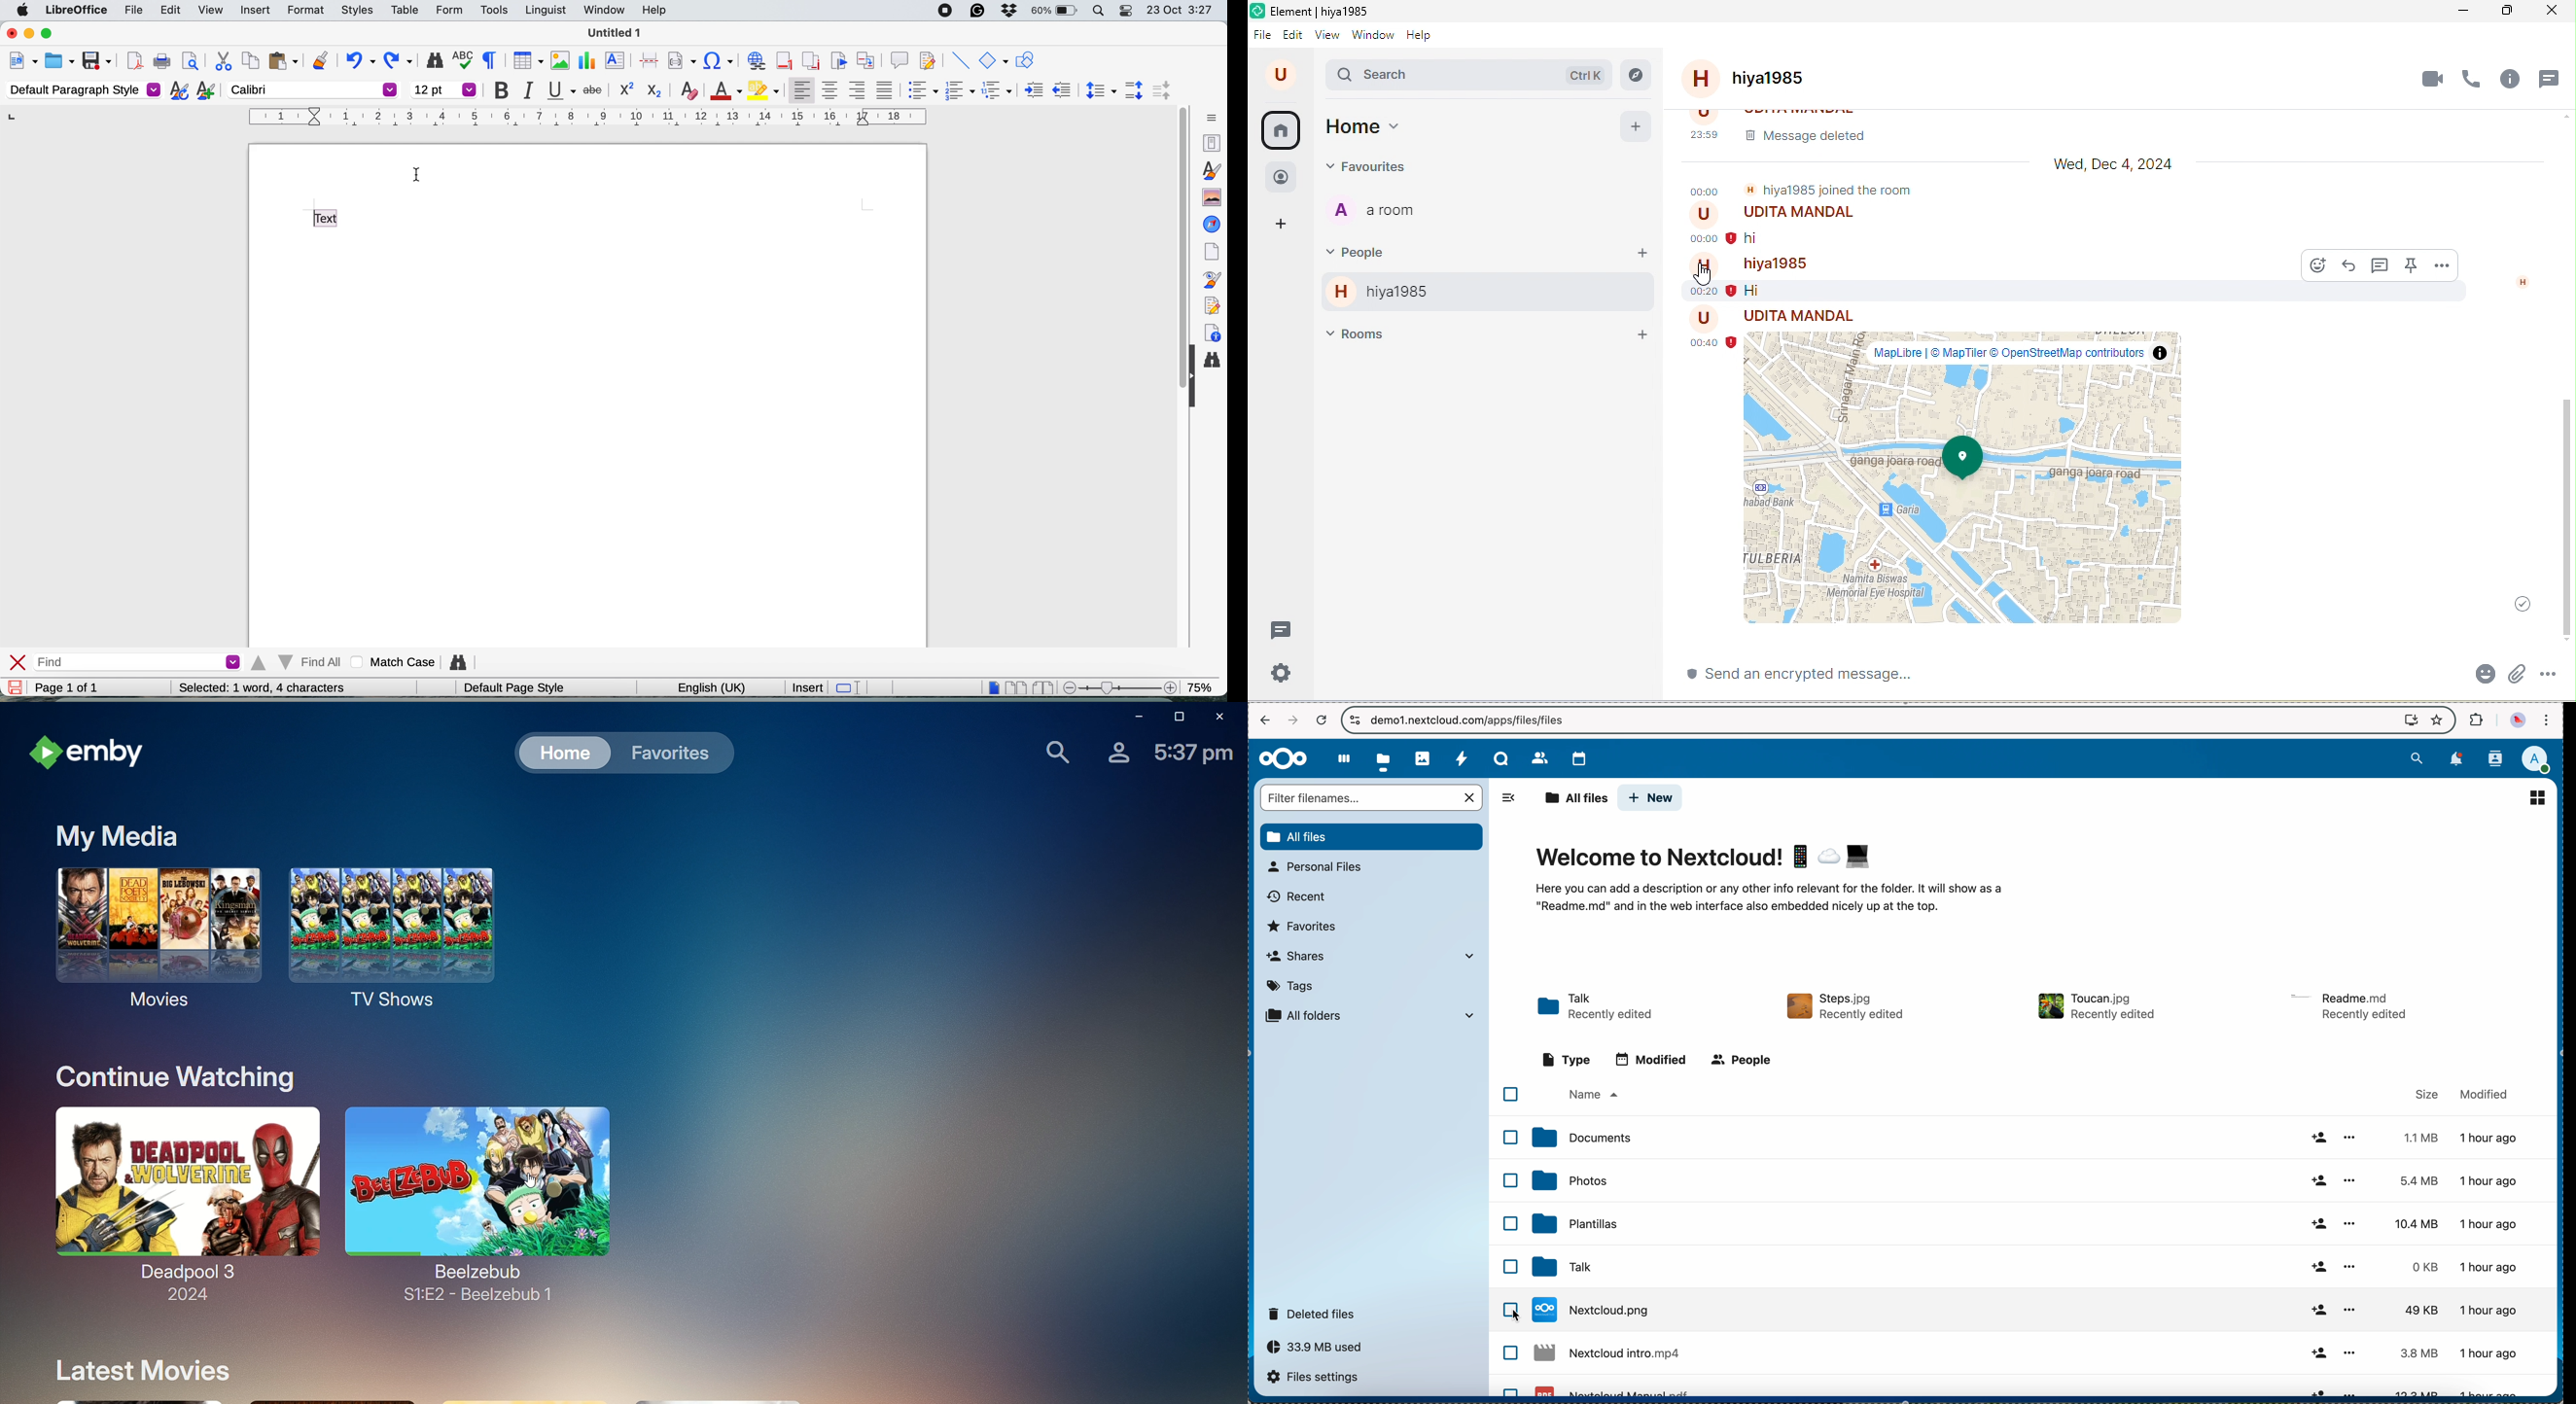  I want to click on Hi message from hiya 1985, so click(1970, 277).